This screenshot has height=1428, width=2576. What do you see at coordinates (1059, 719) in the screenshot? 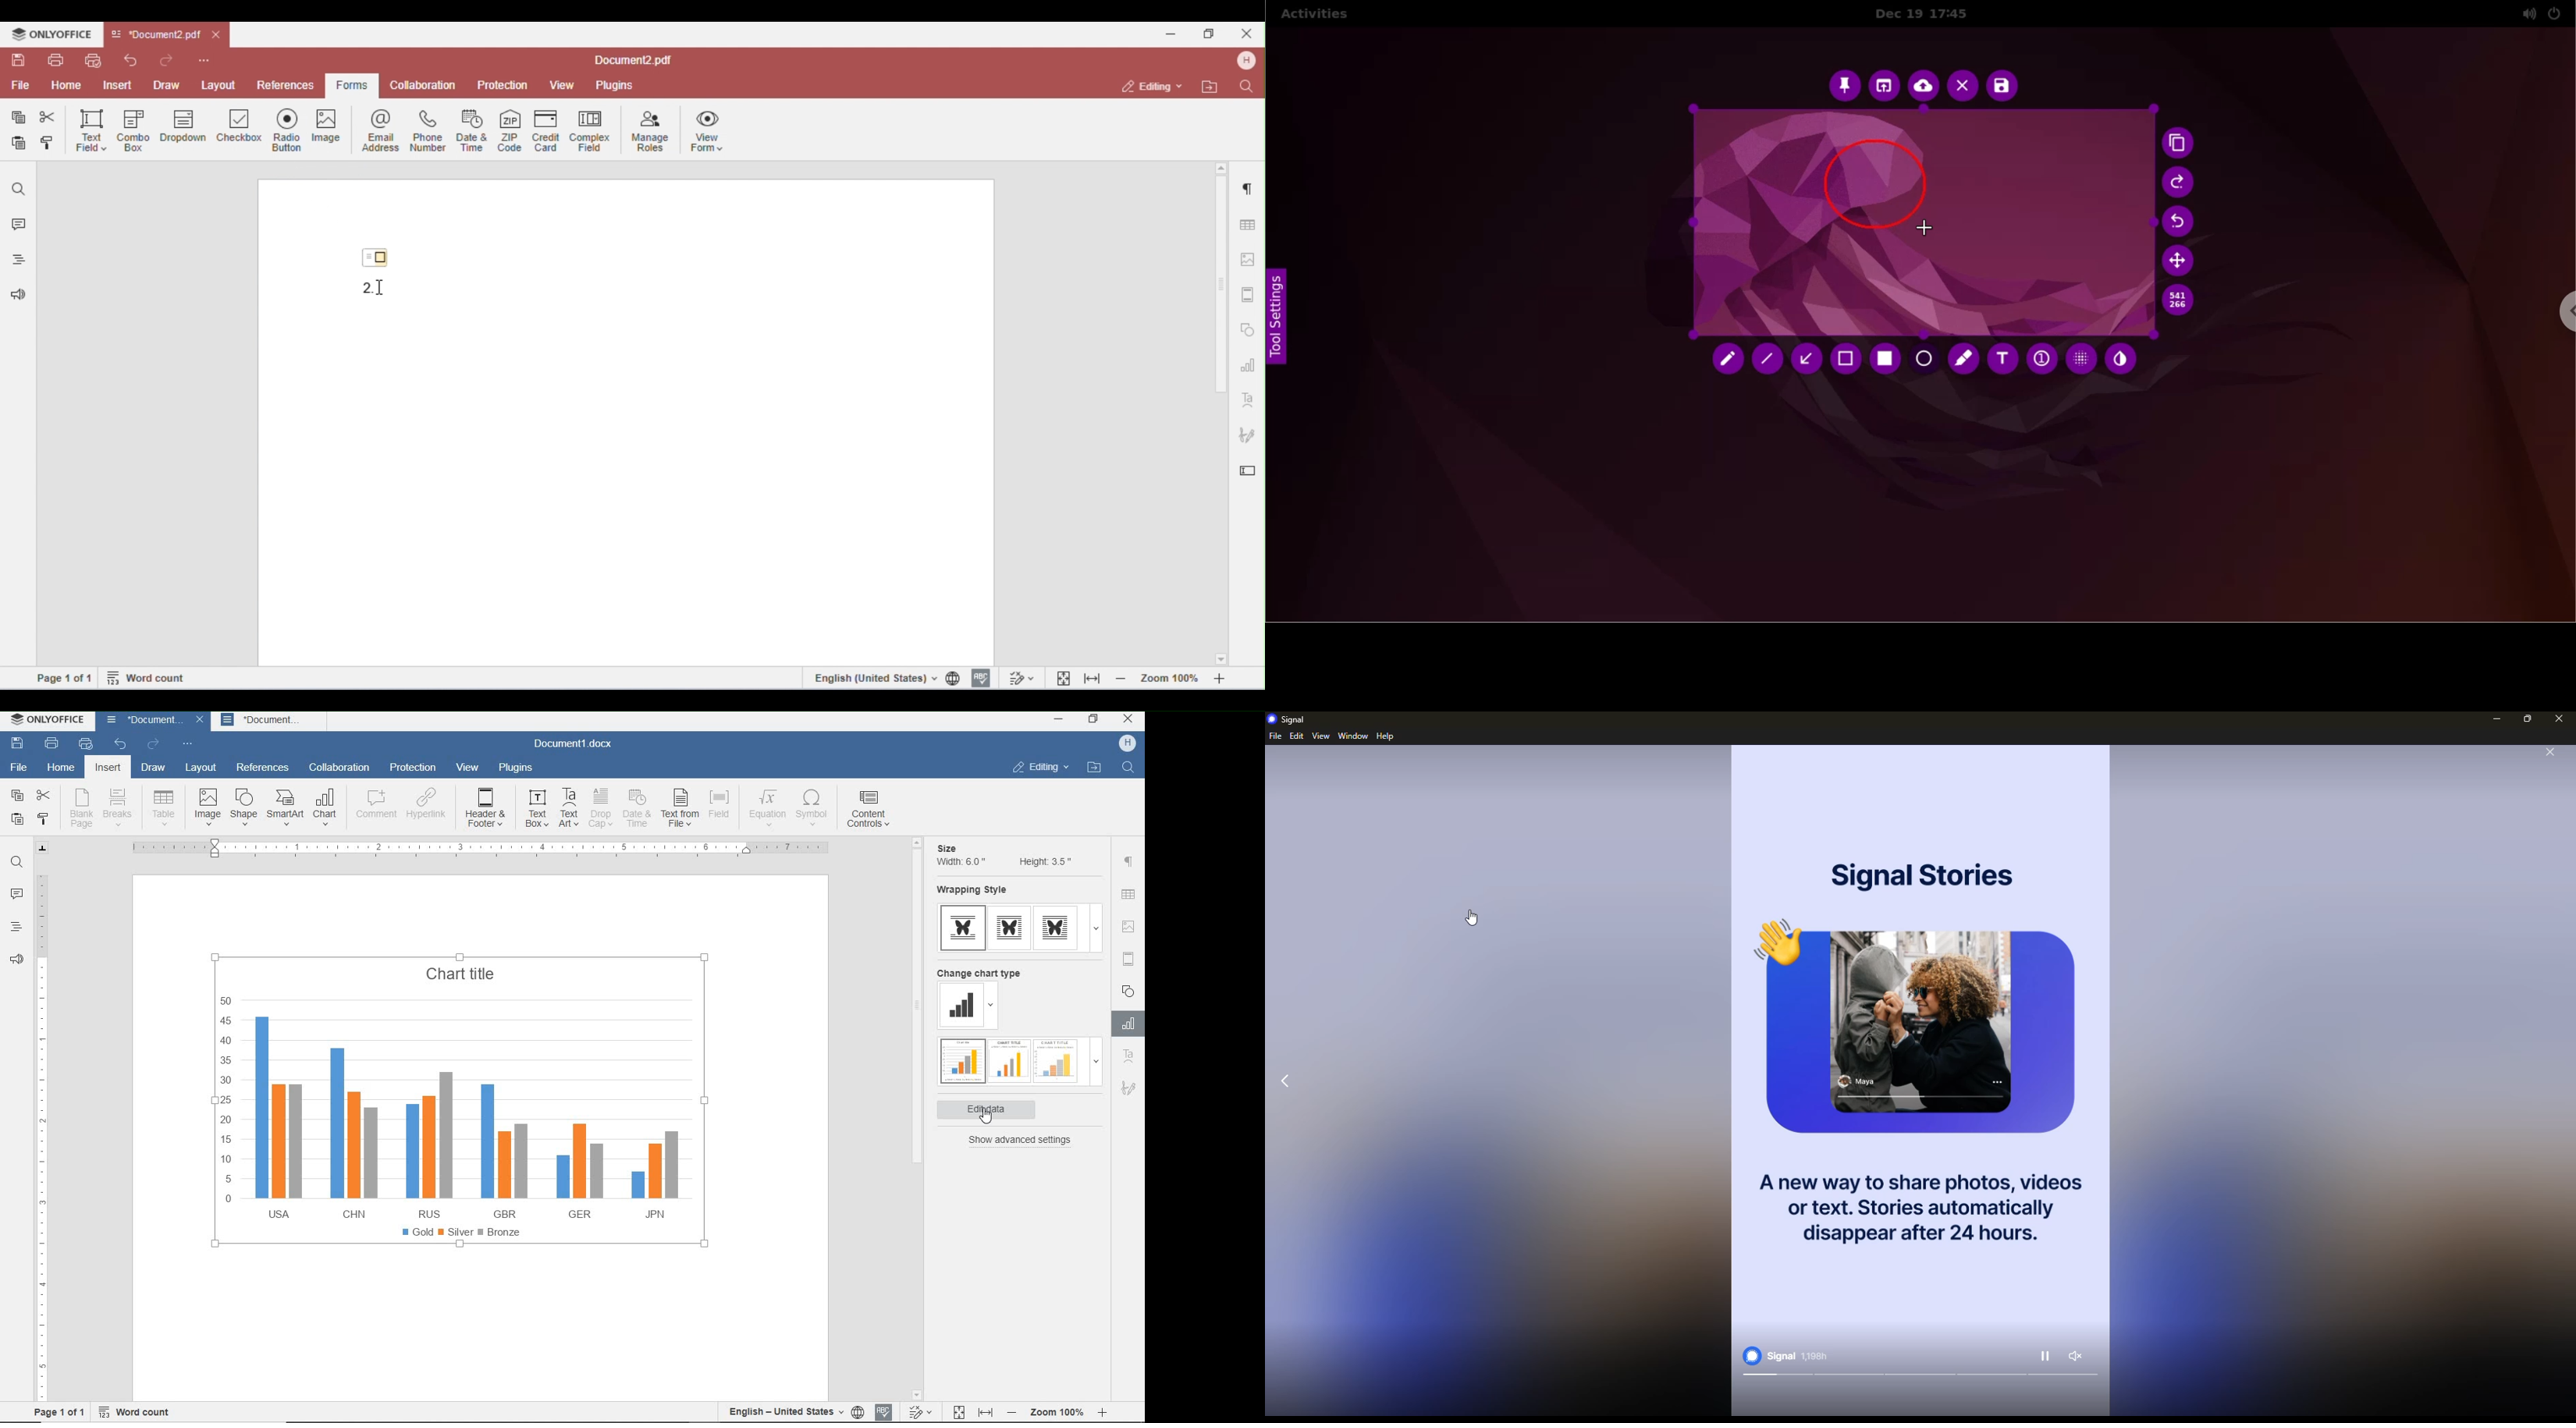
I see `minimize` at bounding box center [1059, 719].